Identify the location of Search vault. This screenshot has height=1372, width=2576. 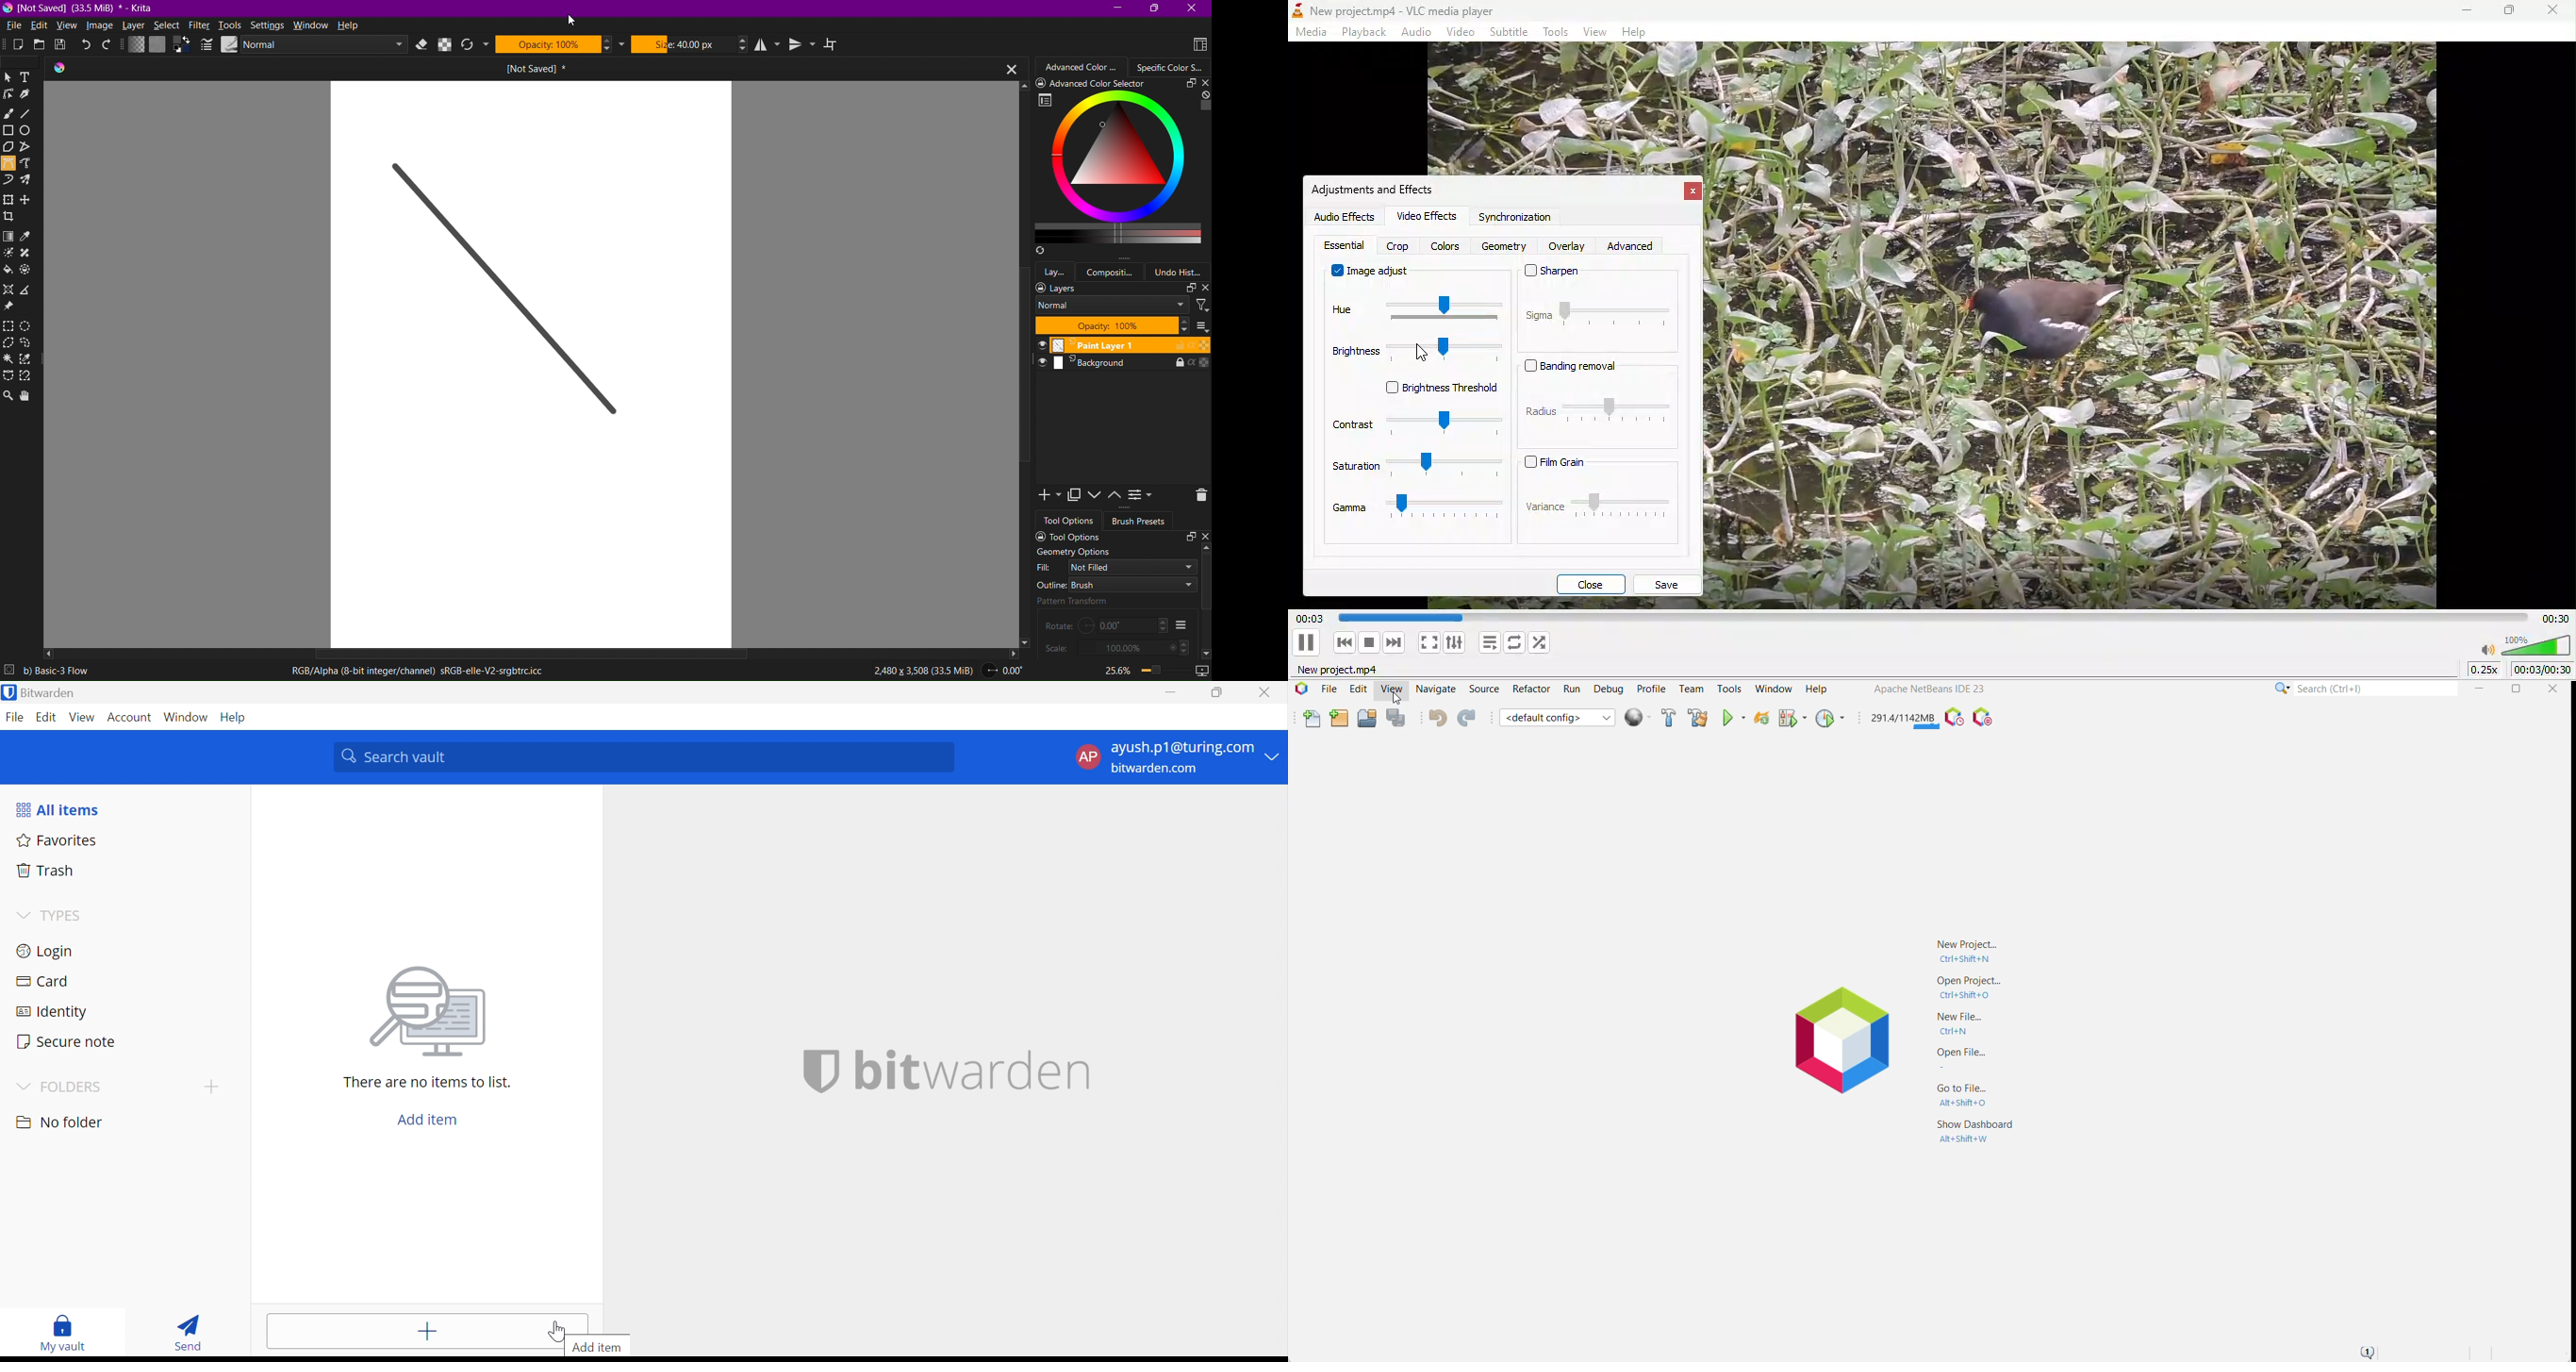
(642, 756).